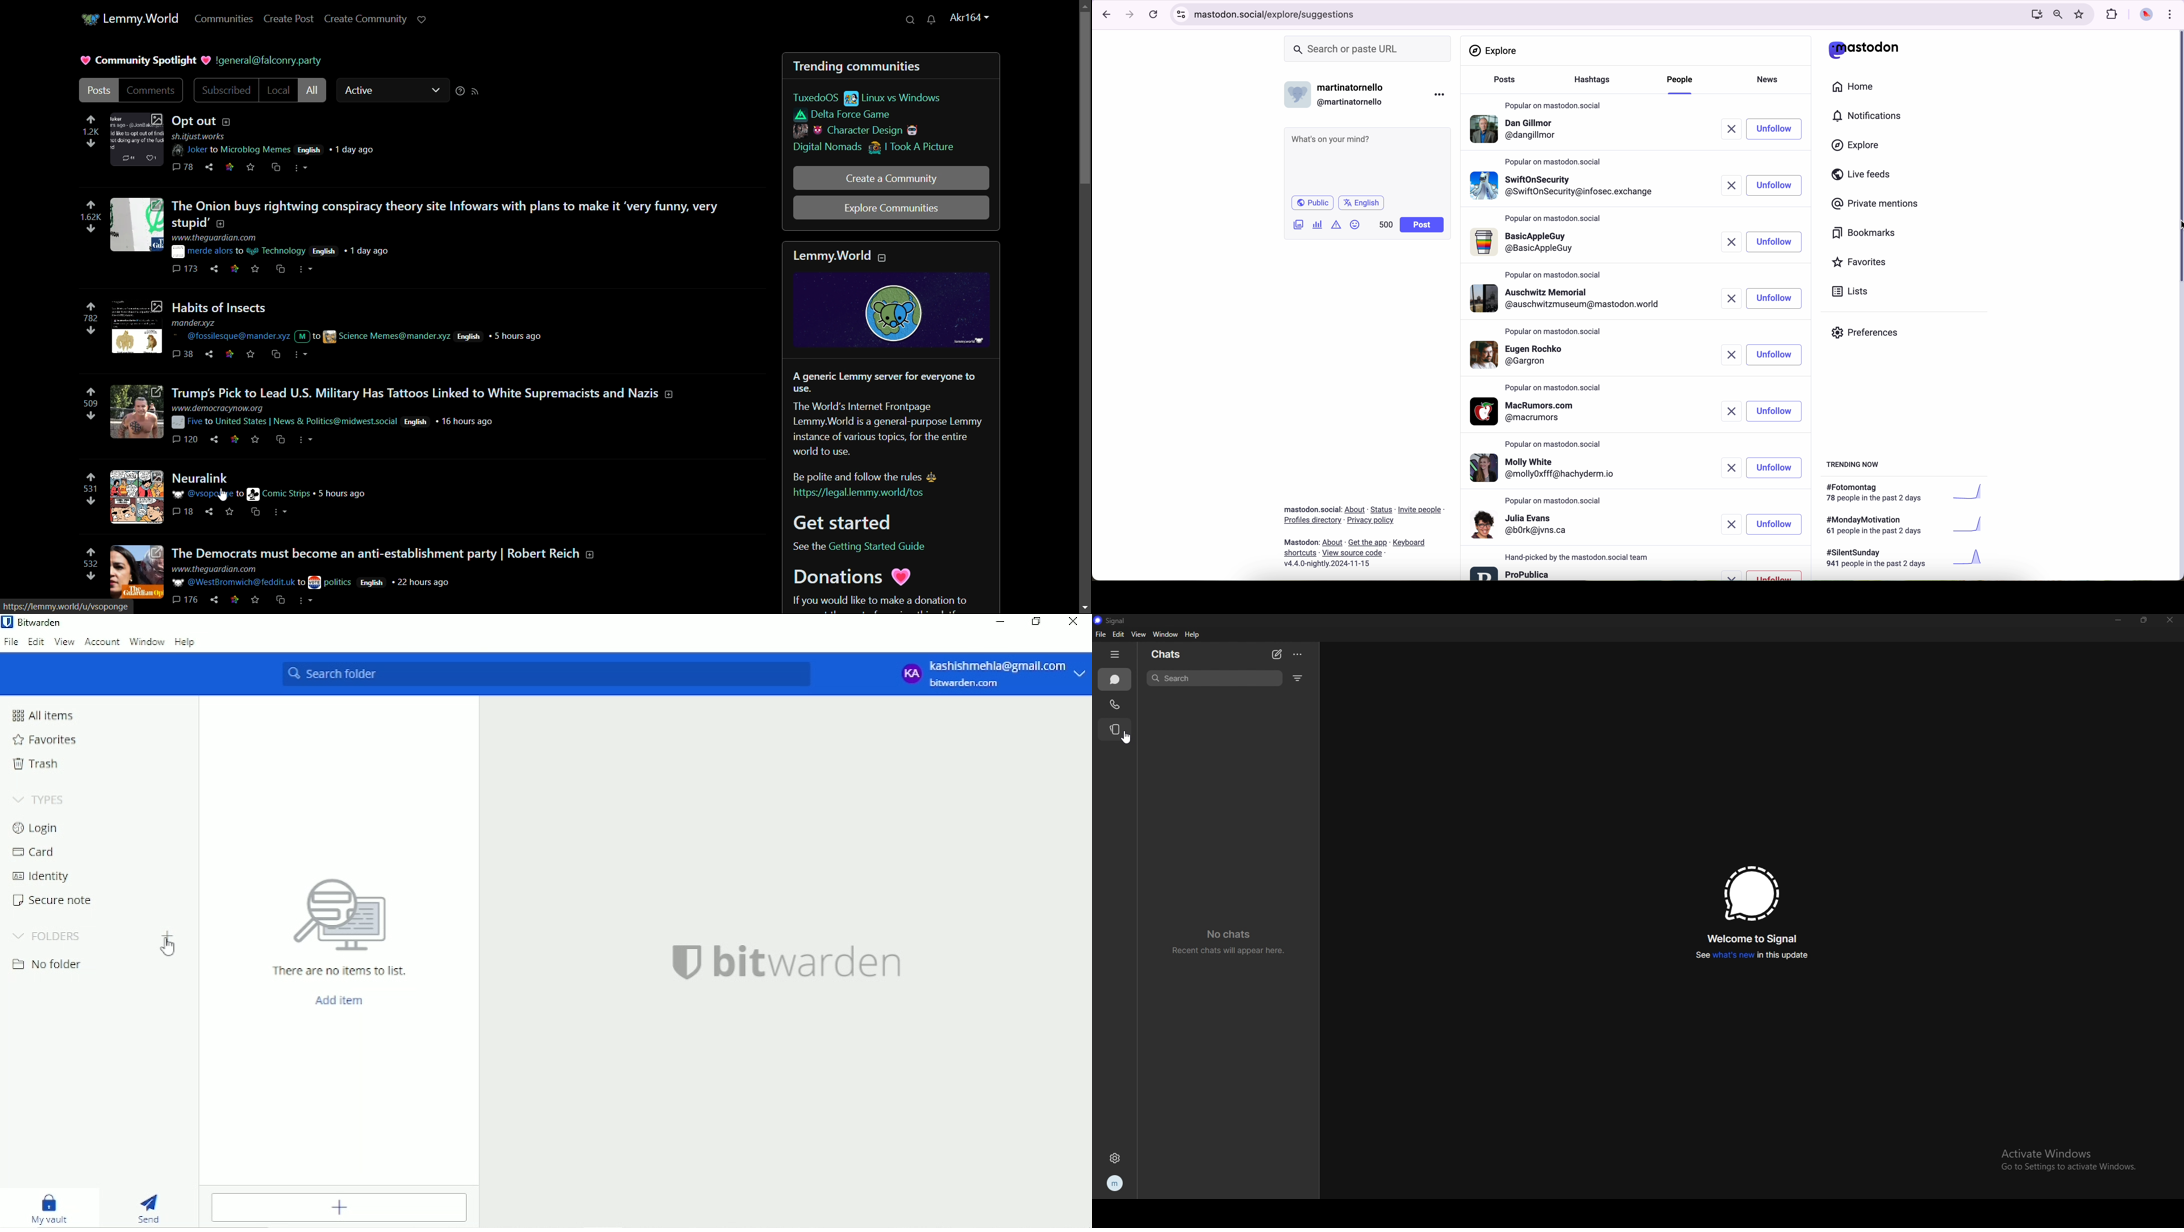 The image size is (2184, 1232). What do you see at coordinates (1364, 534) in the screenshot?
I see `about` at bounding box center [1364, 534].